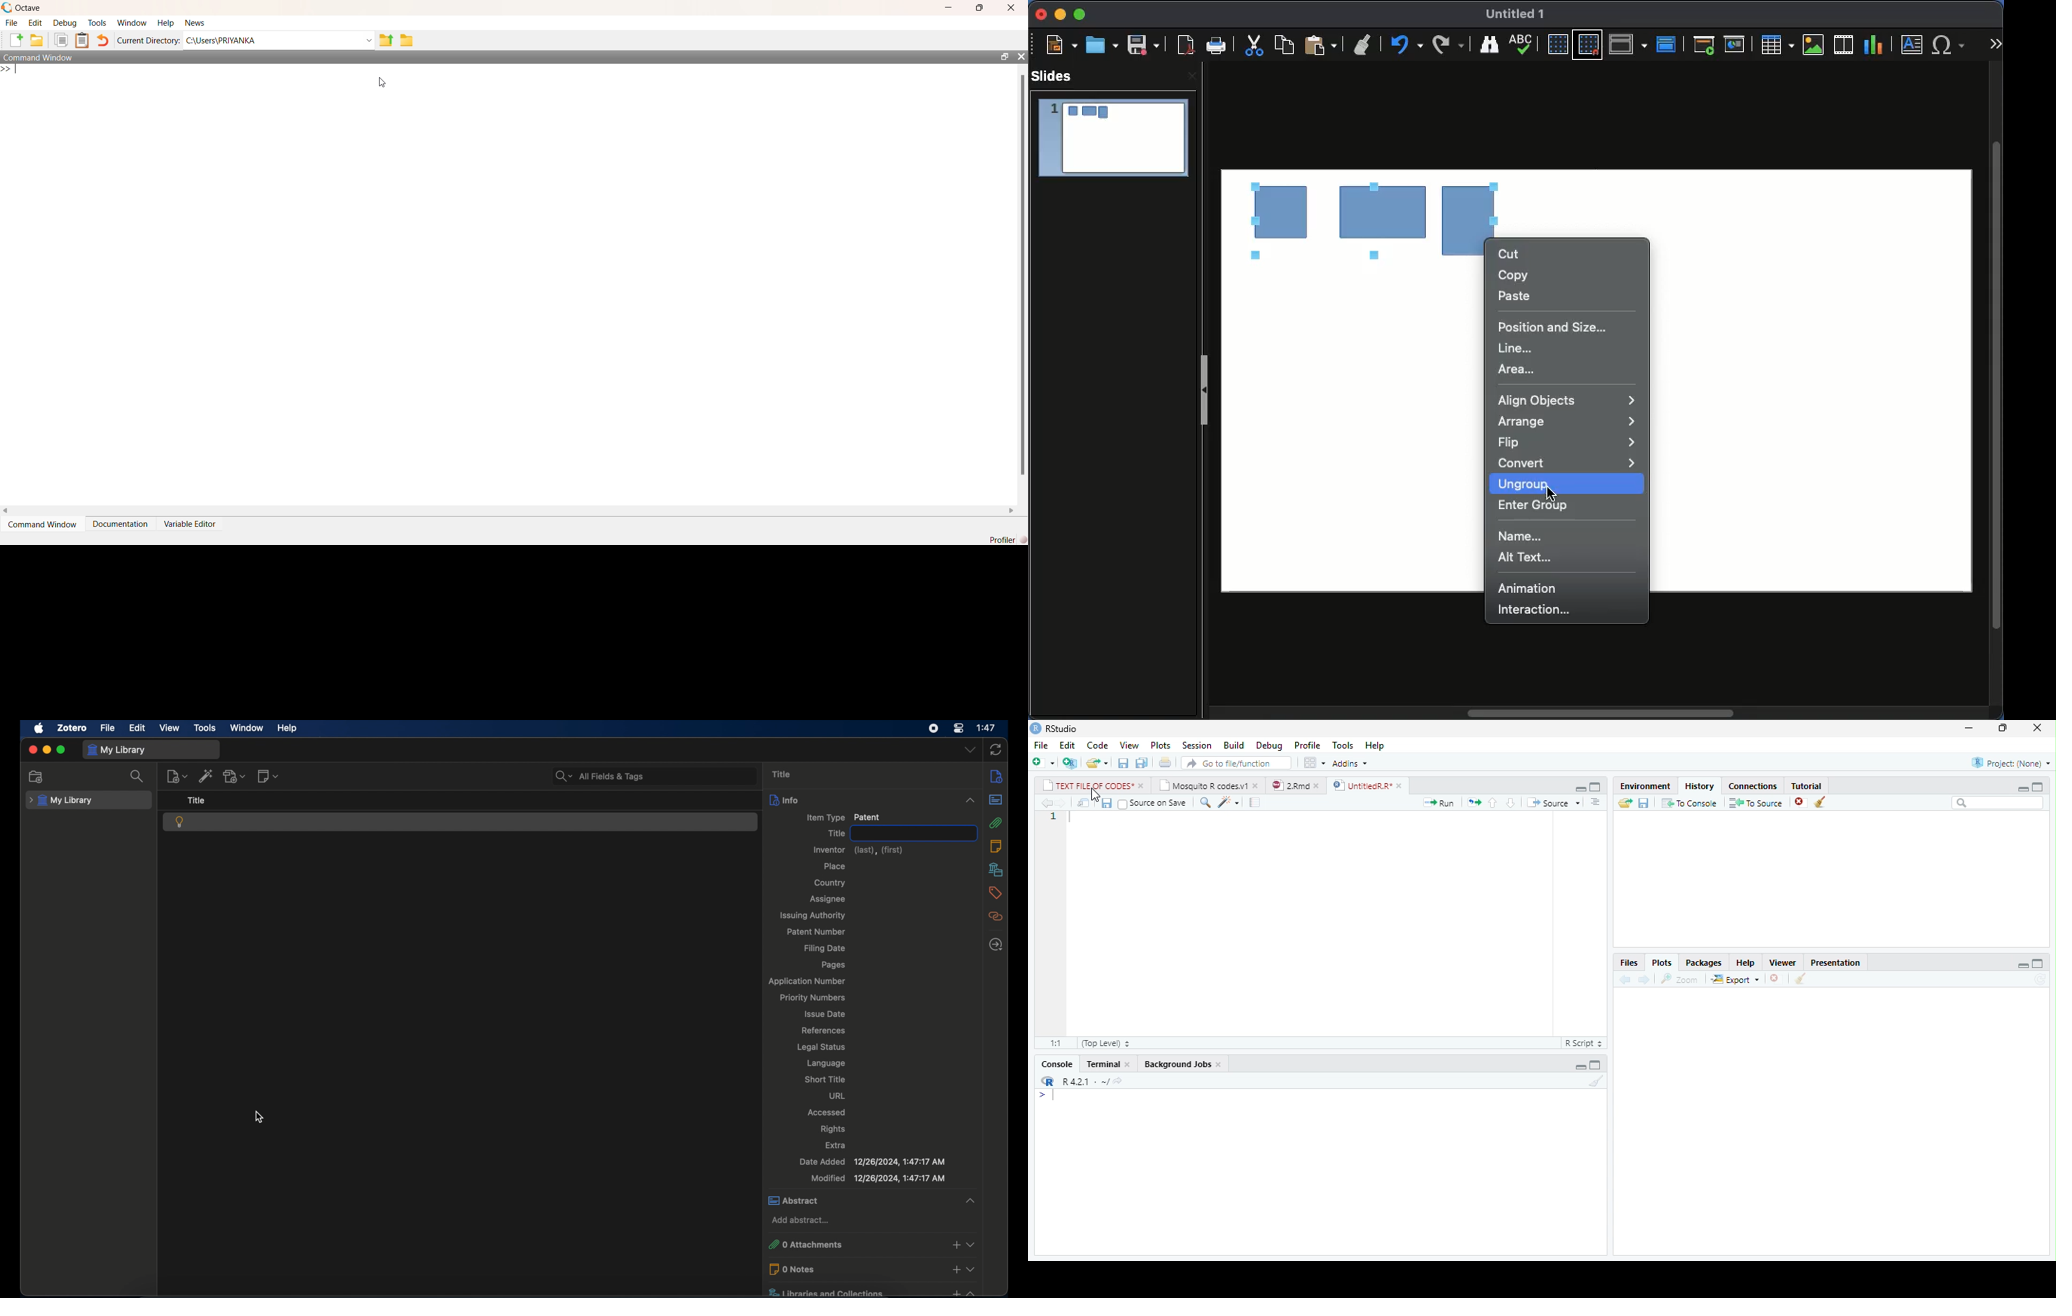 Image resolution: width=2072 pixels, height=1316 pixels. I want to click on priority numbers, so click(813, 998).